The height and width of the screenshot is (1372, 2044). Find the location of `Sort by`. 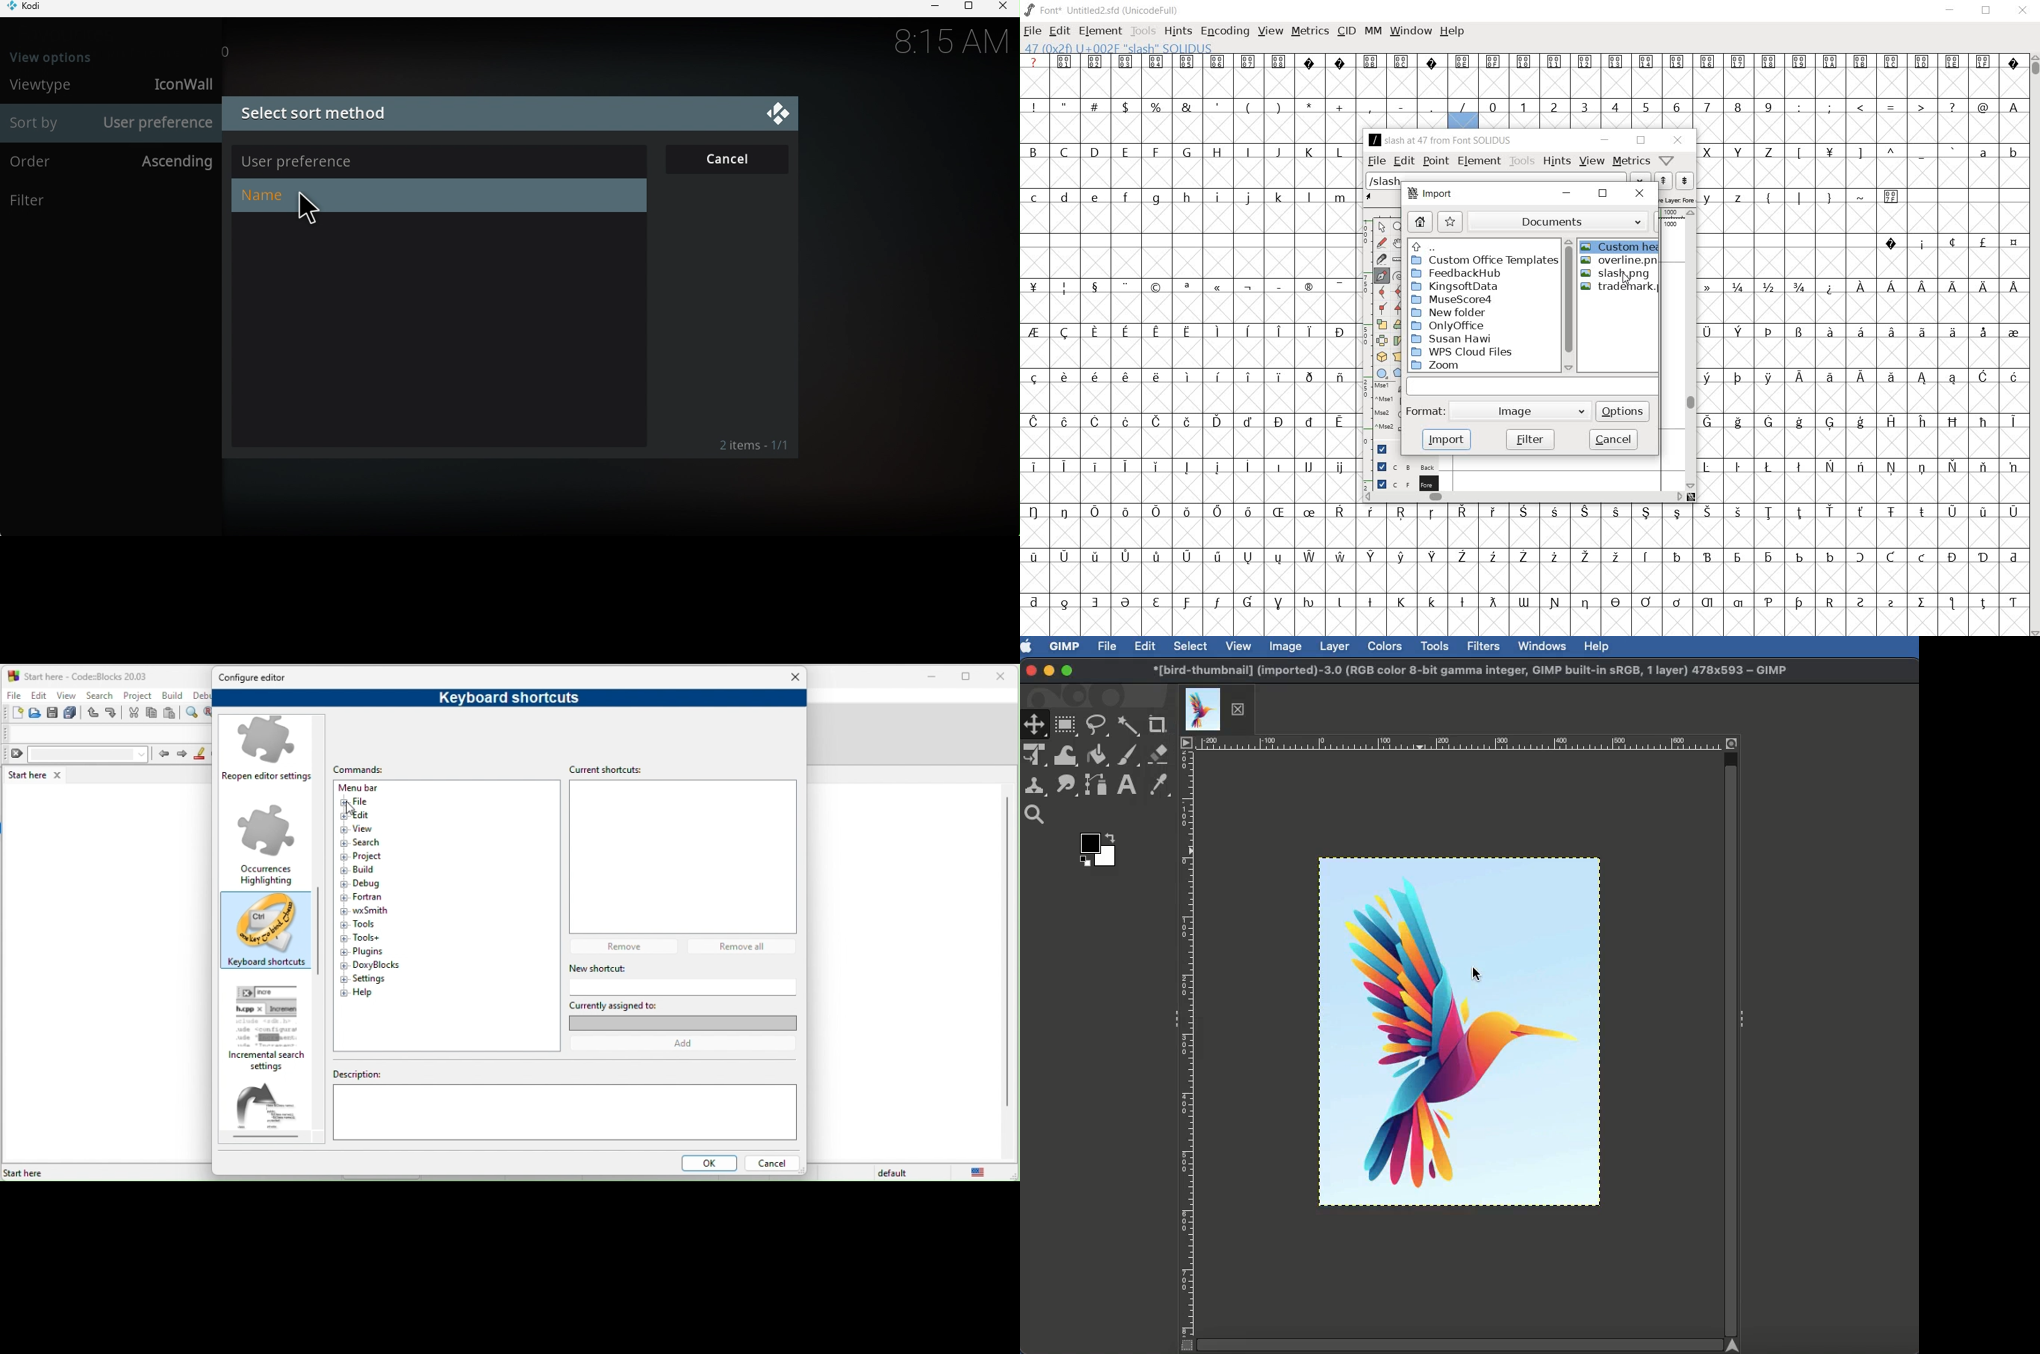

Sort by is located at coordinates (37, 124).